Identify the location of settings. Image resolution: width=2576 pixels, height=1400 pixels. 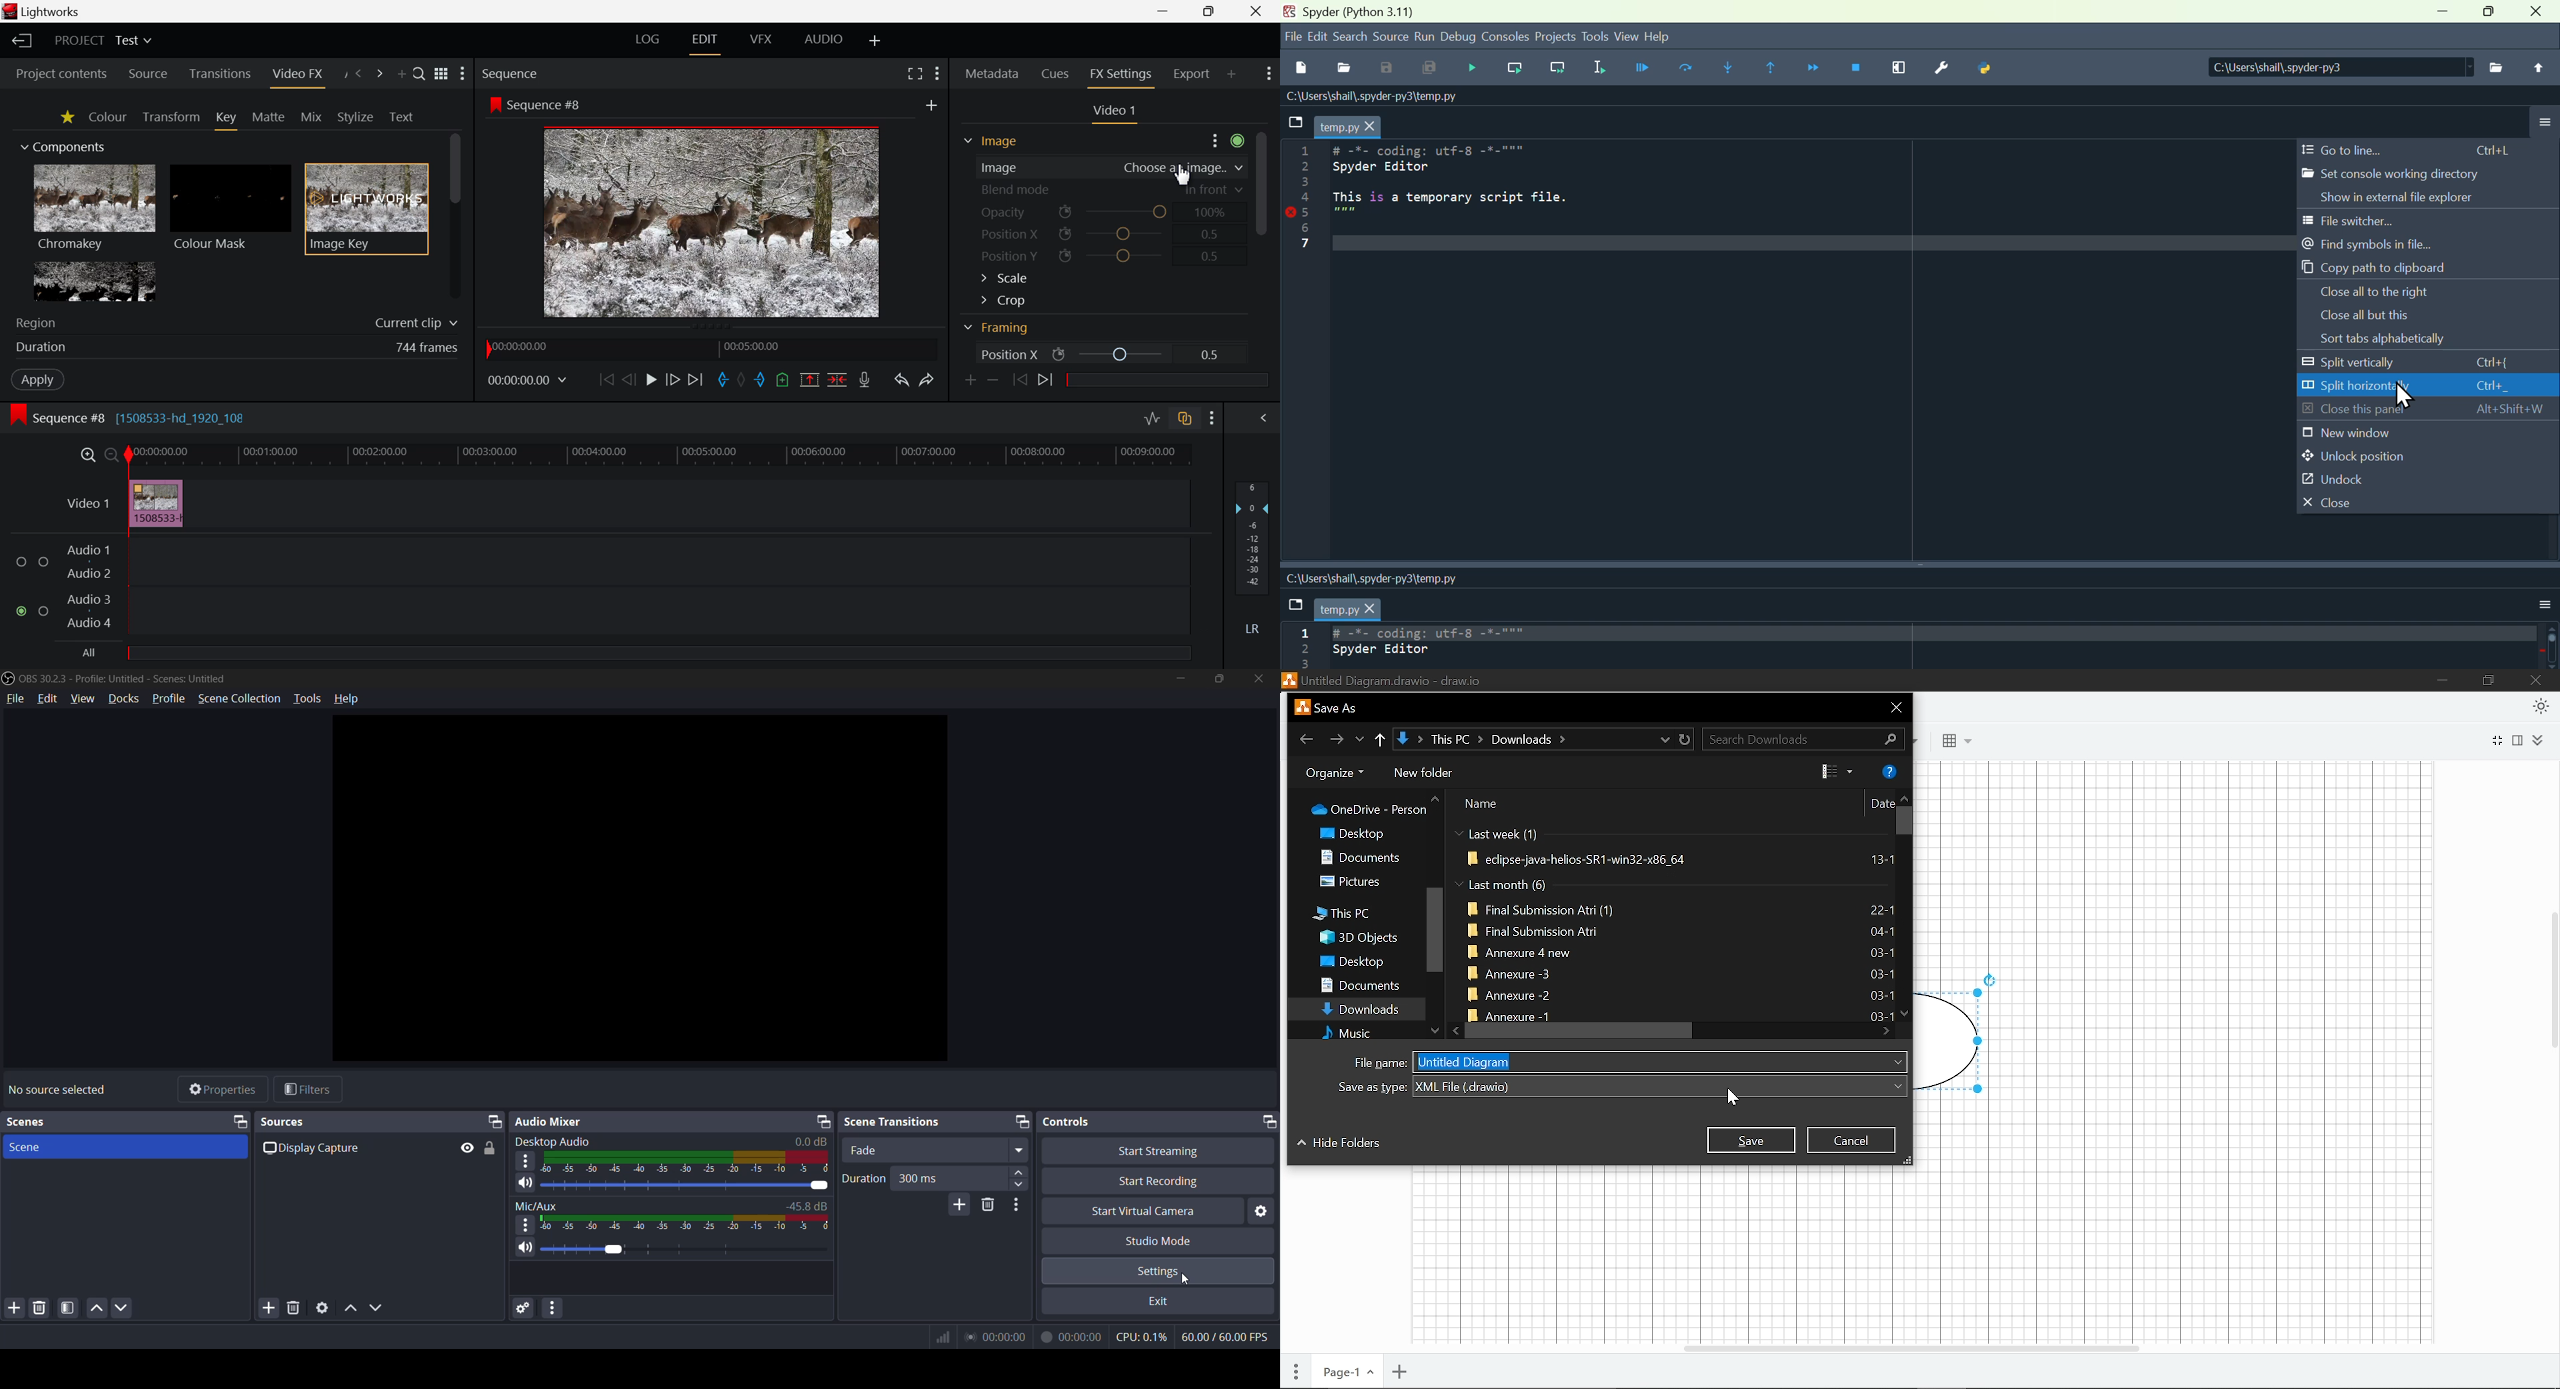
(1158, 1271).